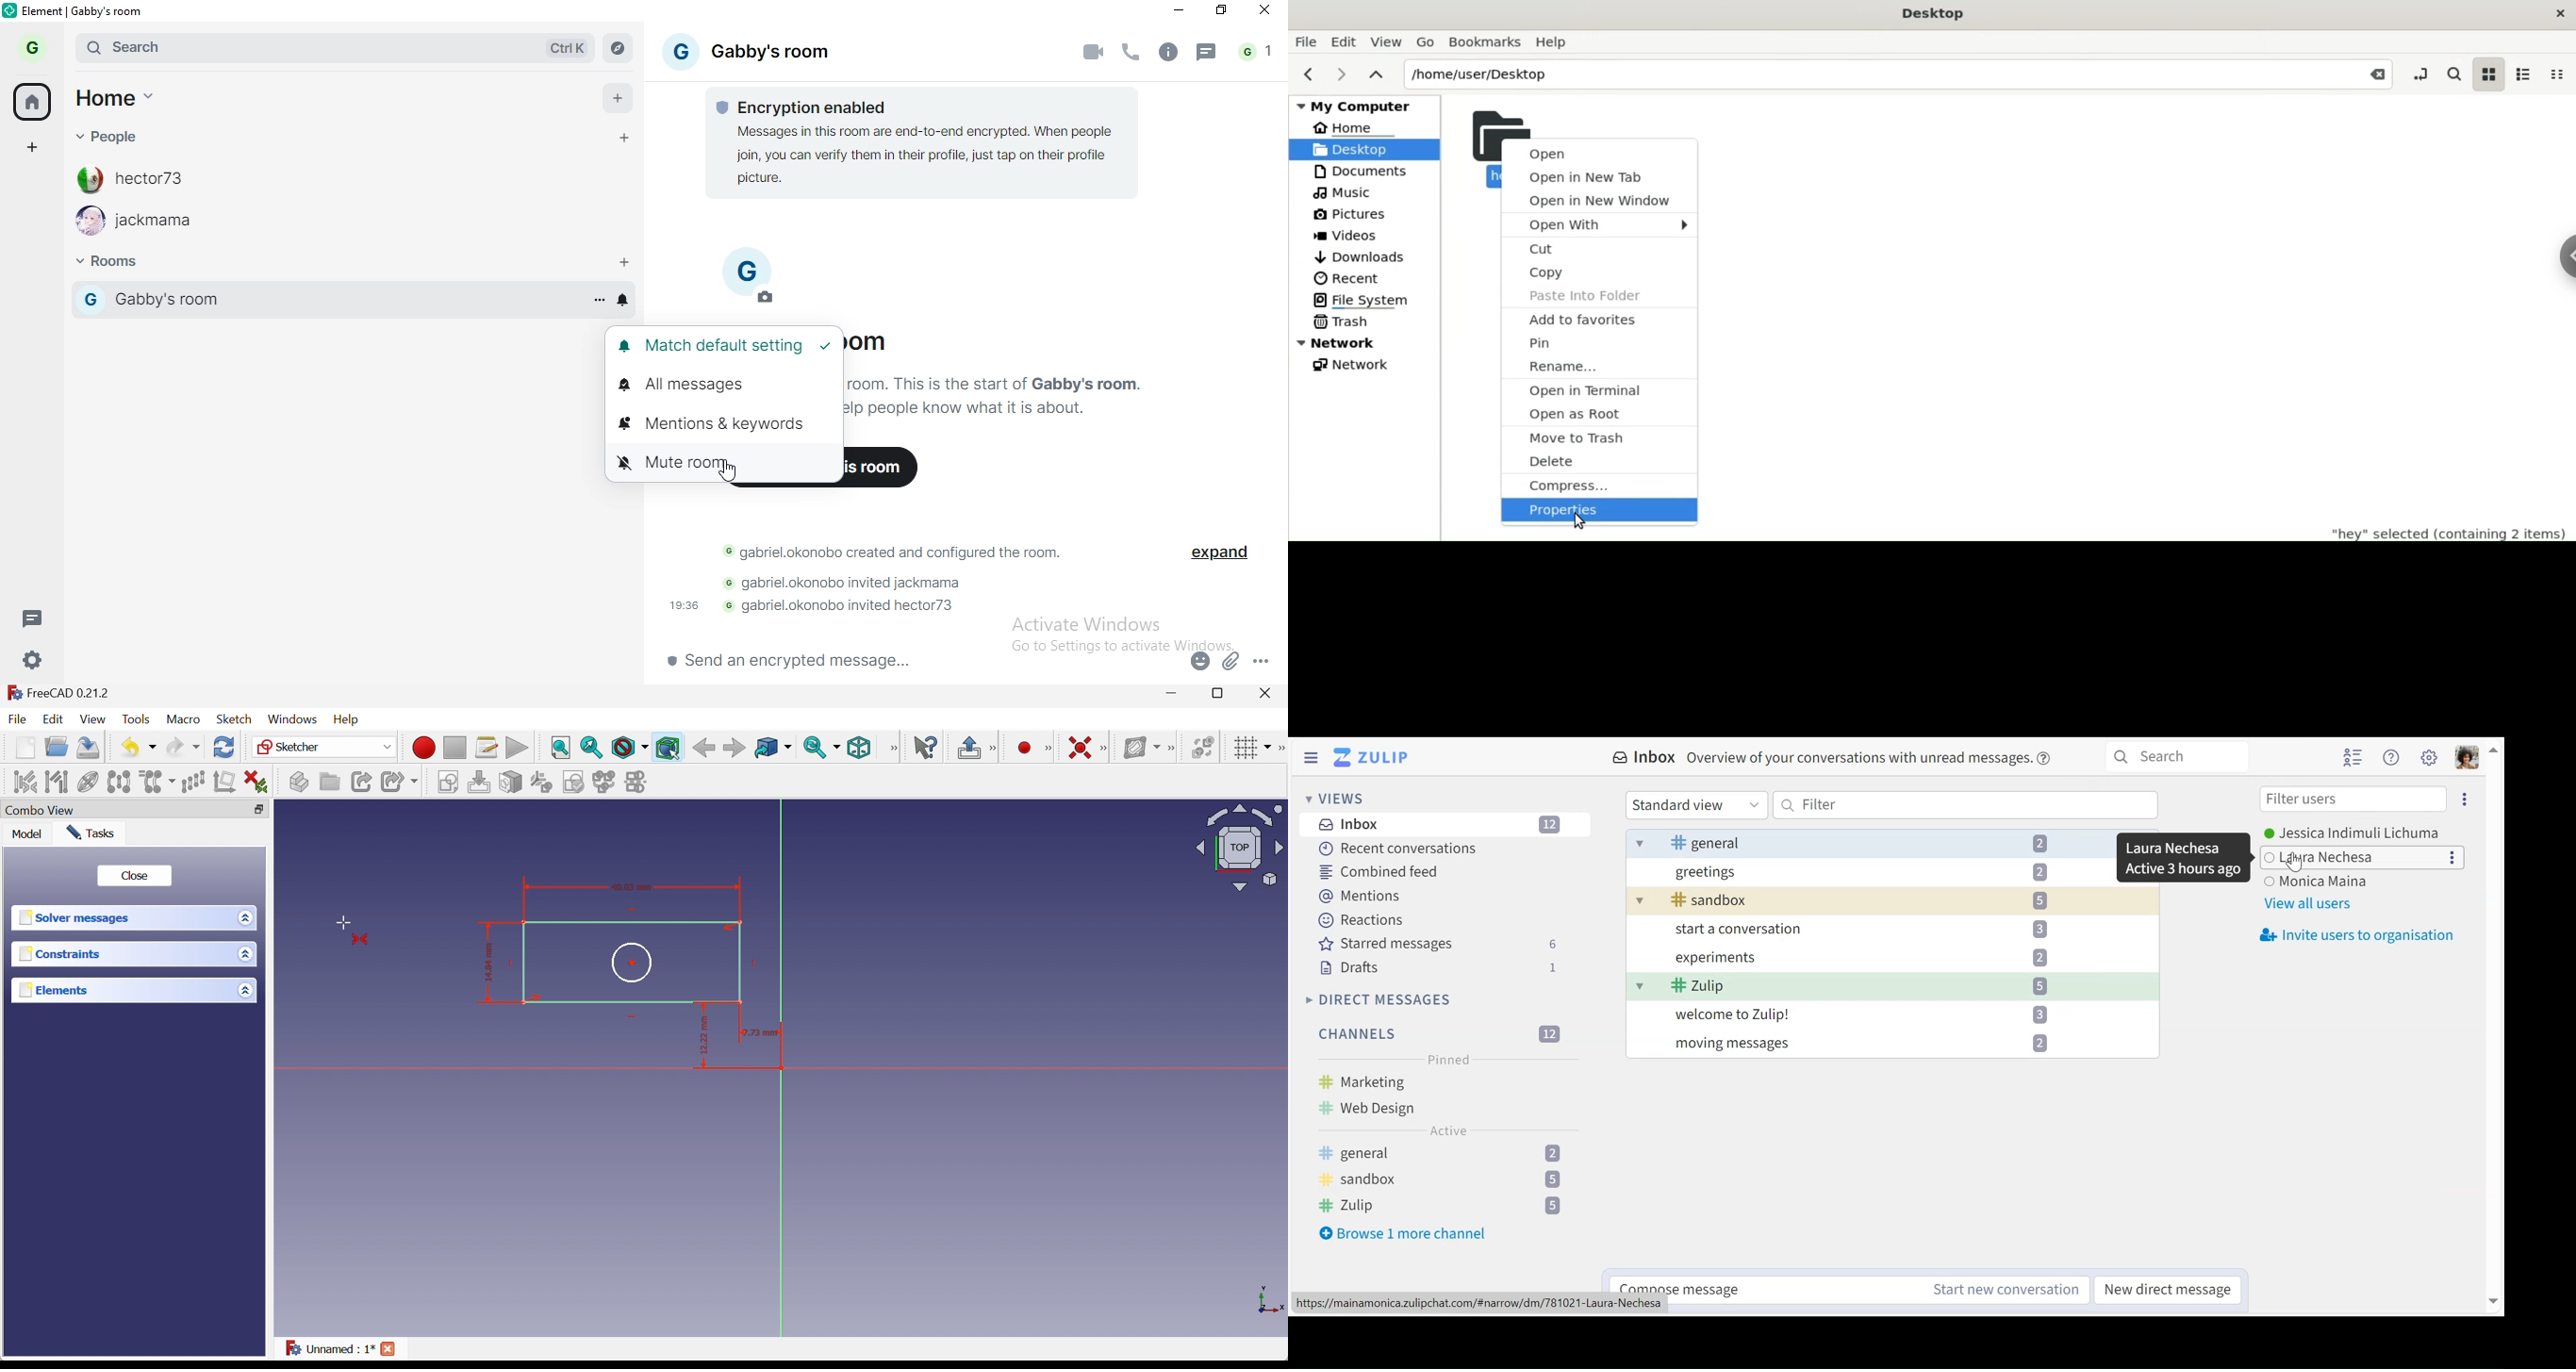 Image resolution: width=2576 pixels, height=1372 pixels. Describe the element at coordinates (362, 940) in the screenshot. I see `constrain symmetrical` at that location.